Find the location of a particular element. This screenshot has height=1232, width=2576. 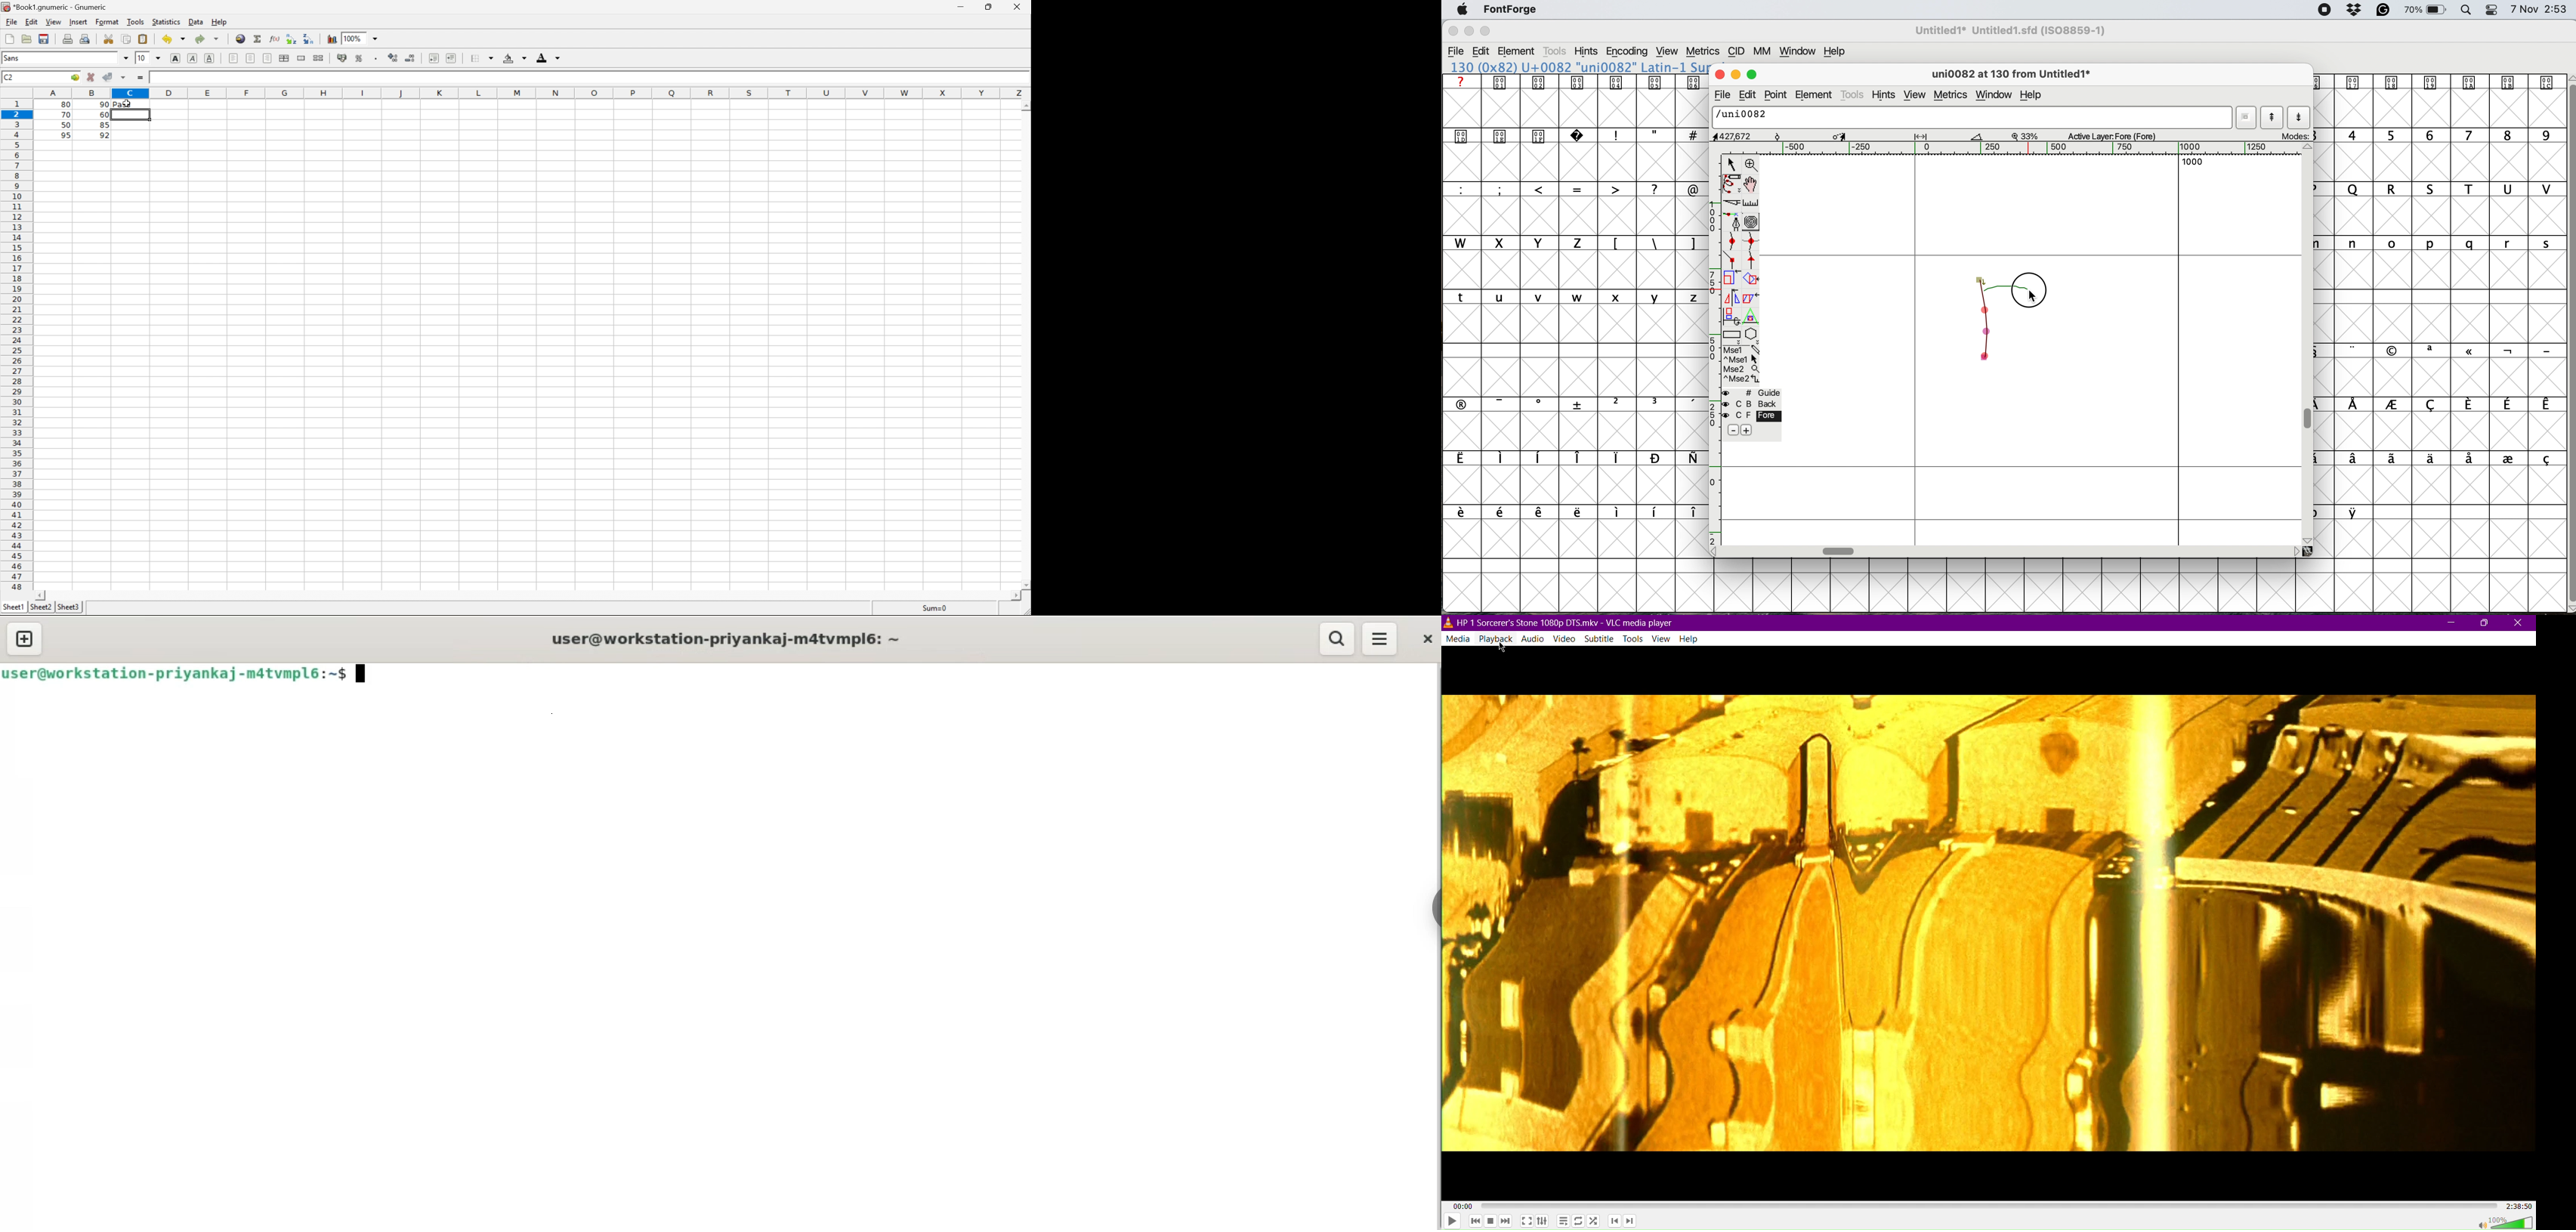

Close is located at coordinates (1019, 6).